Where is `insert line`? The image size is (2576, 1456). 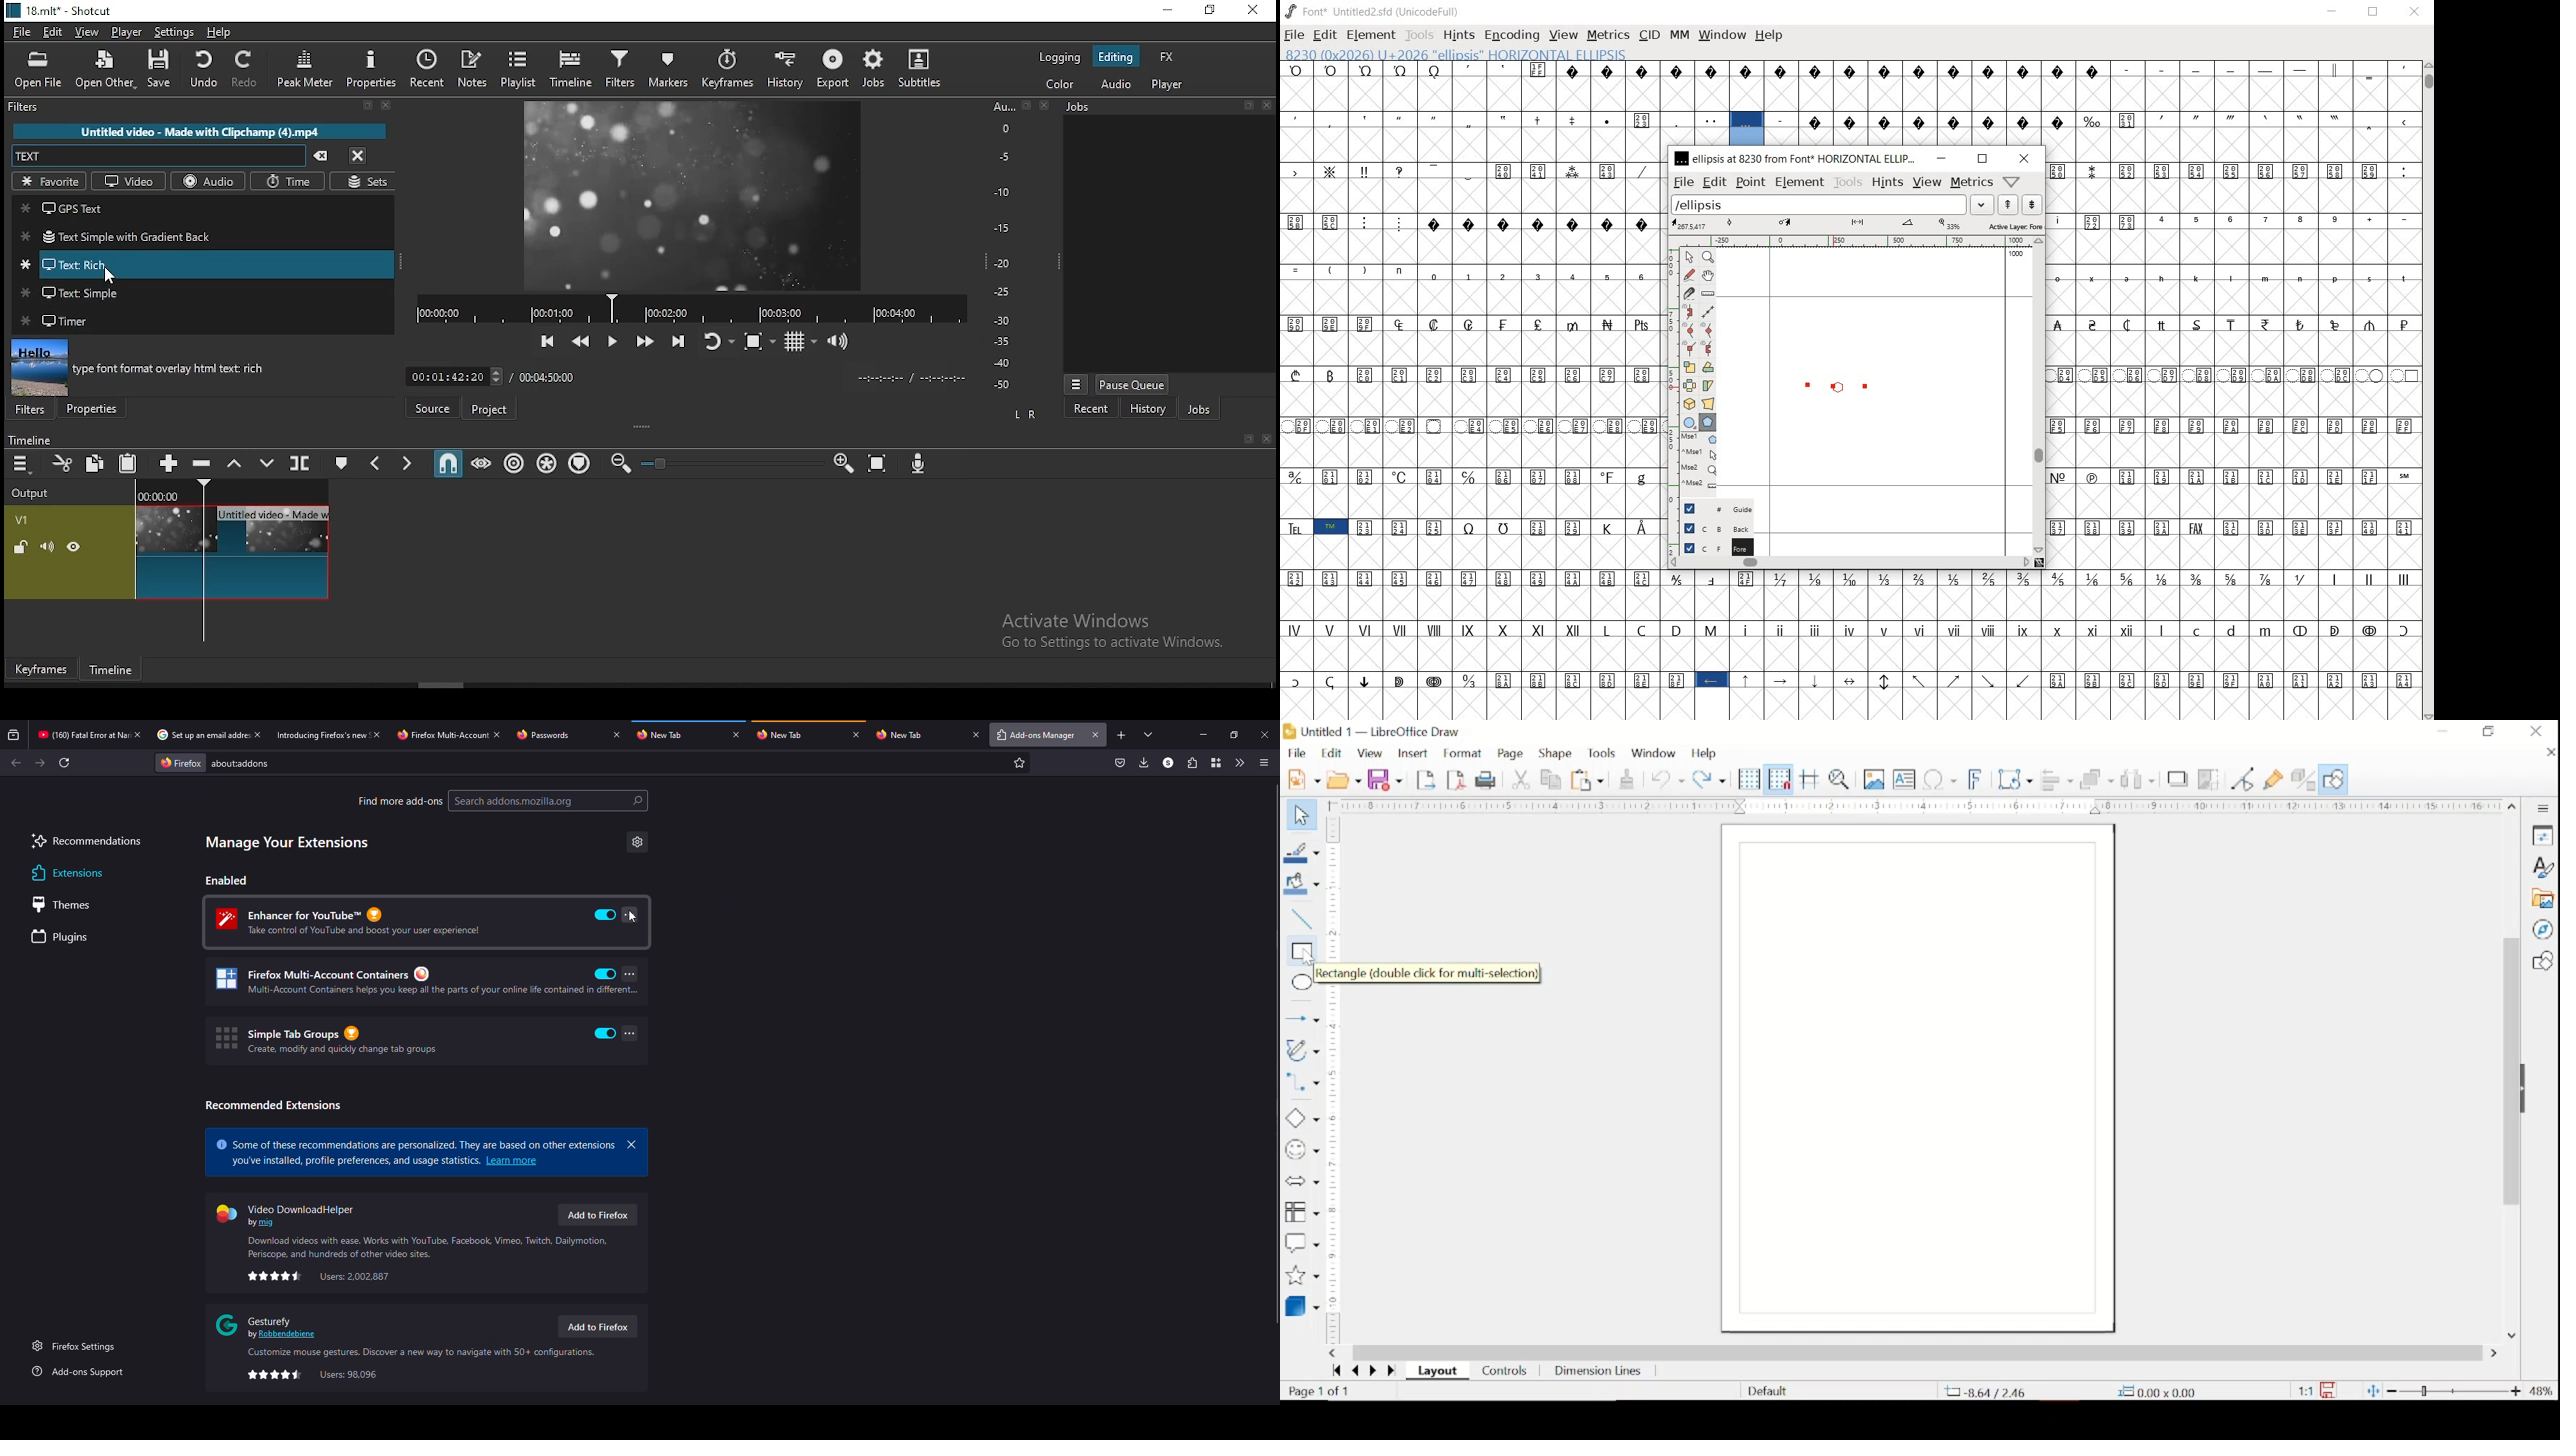 insert line is located at coordinates (1300, 920).